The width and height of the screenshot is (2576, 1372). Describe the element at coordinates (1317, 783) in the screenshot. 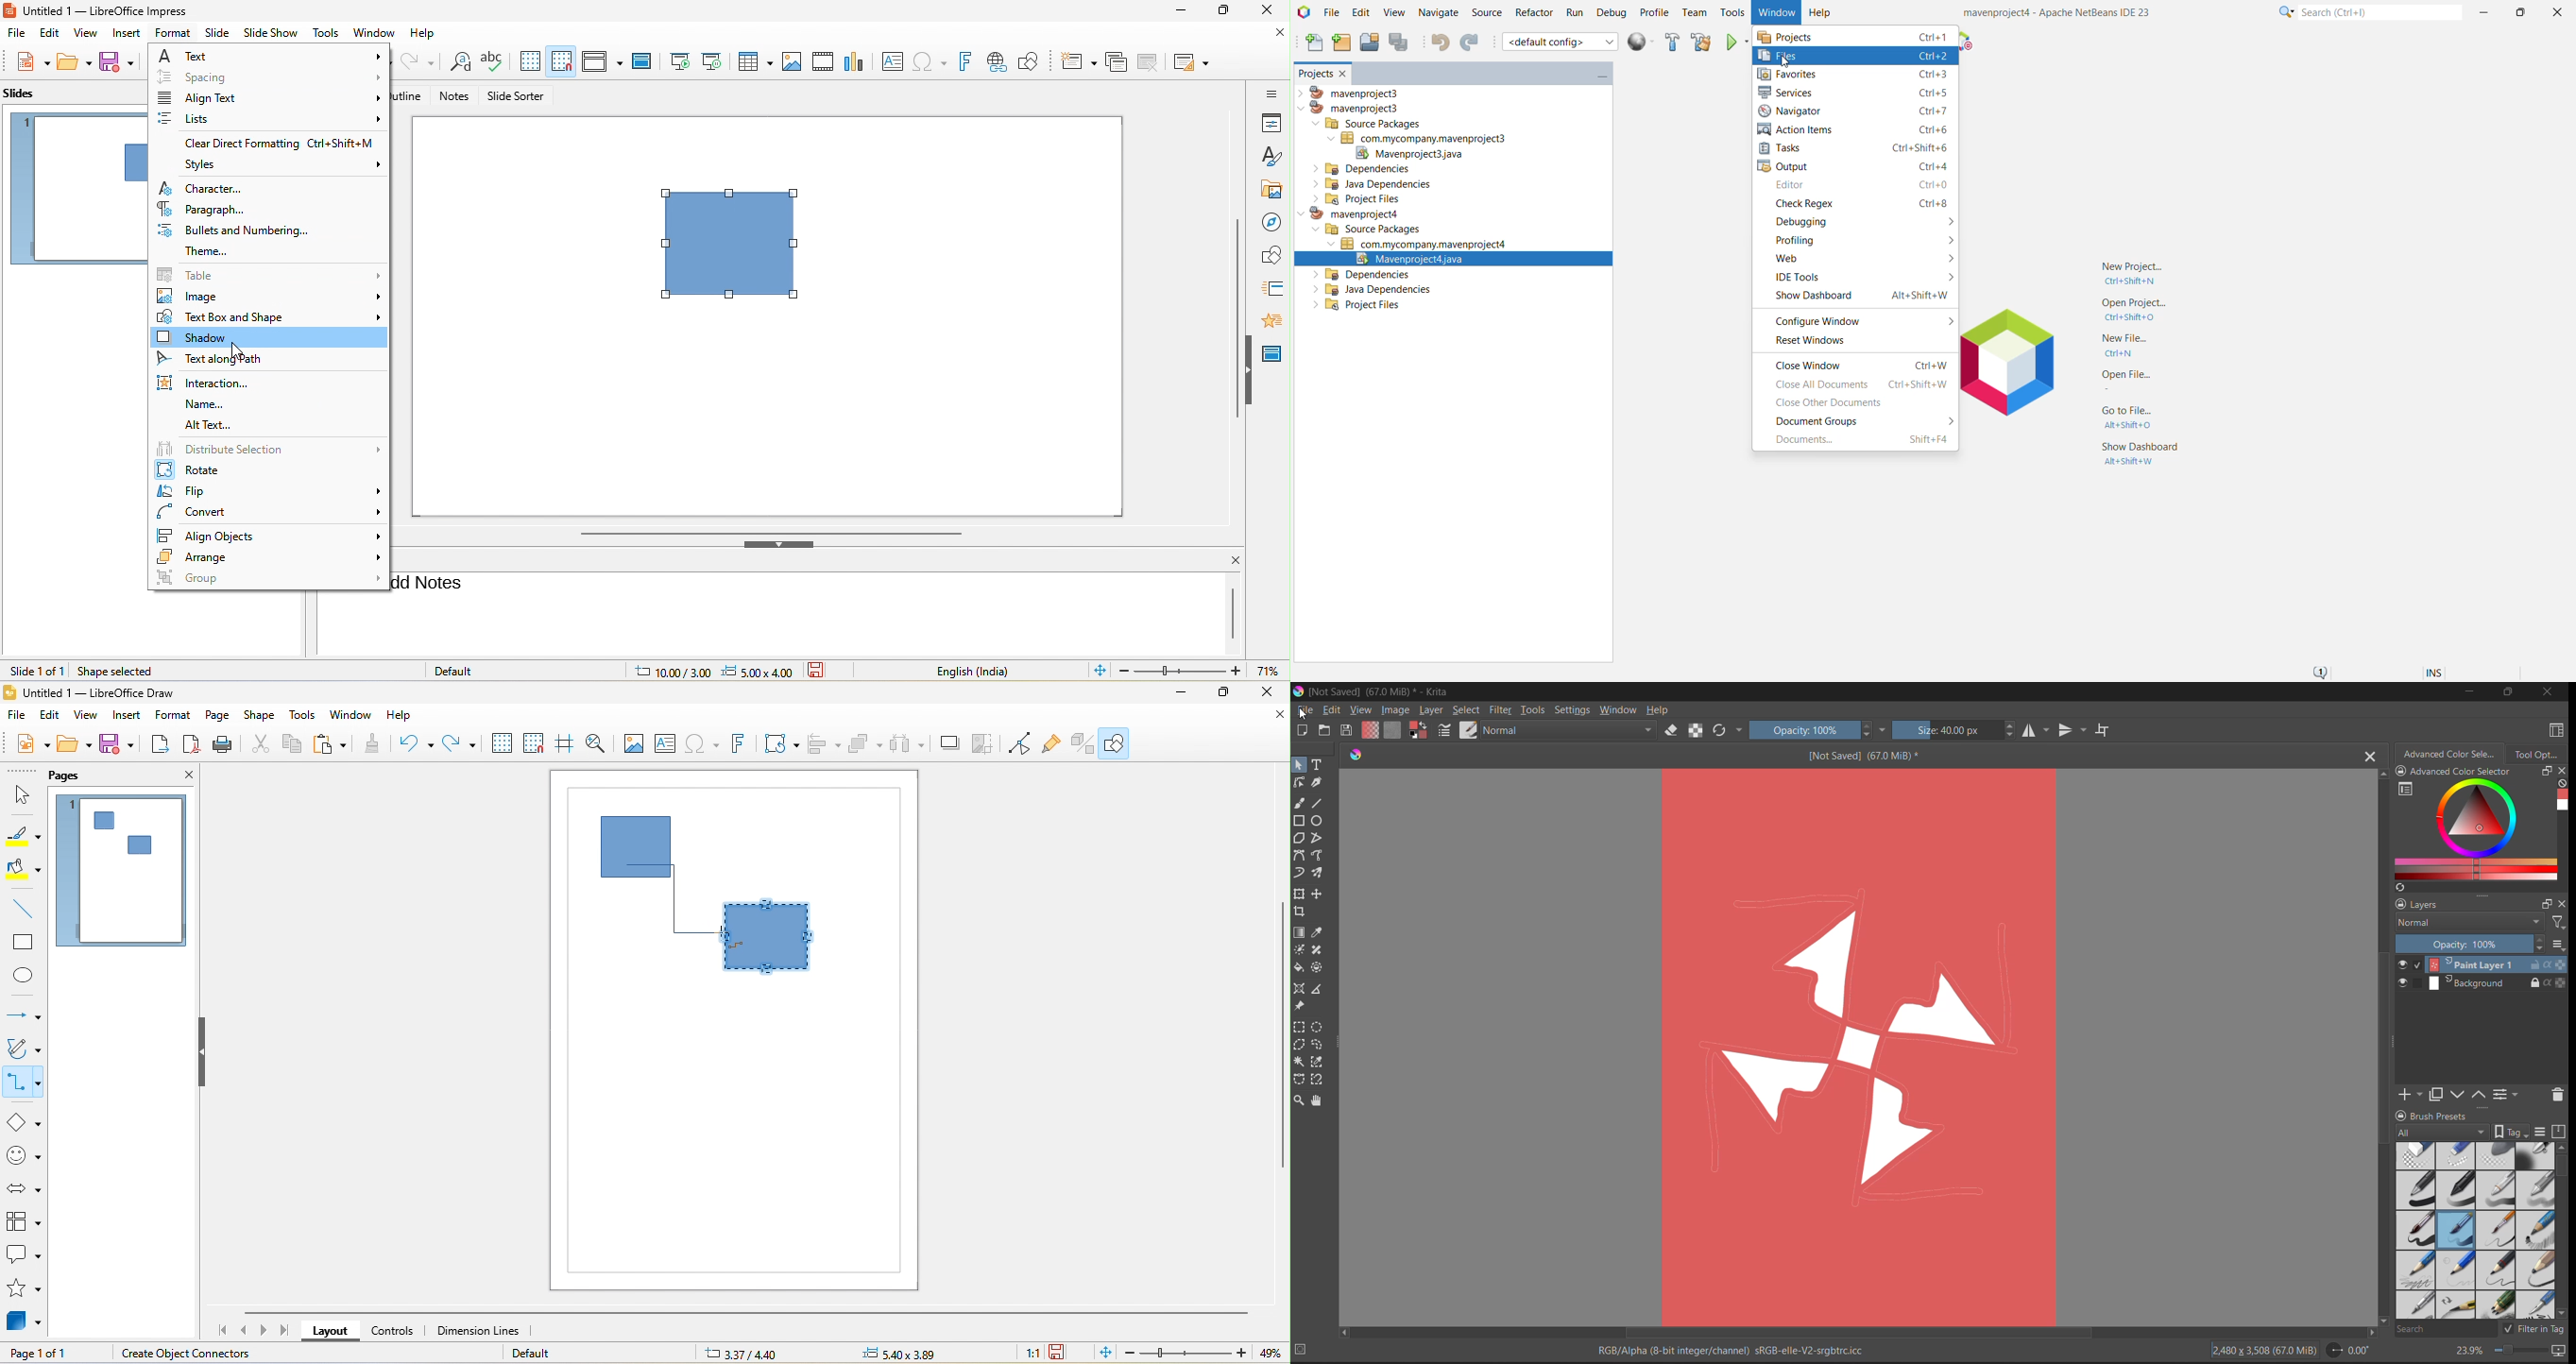

I see `tools` at that location.